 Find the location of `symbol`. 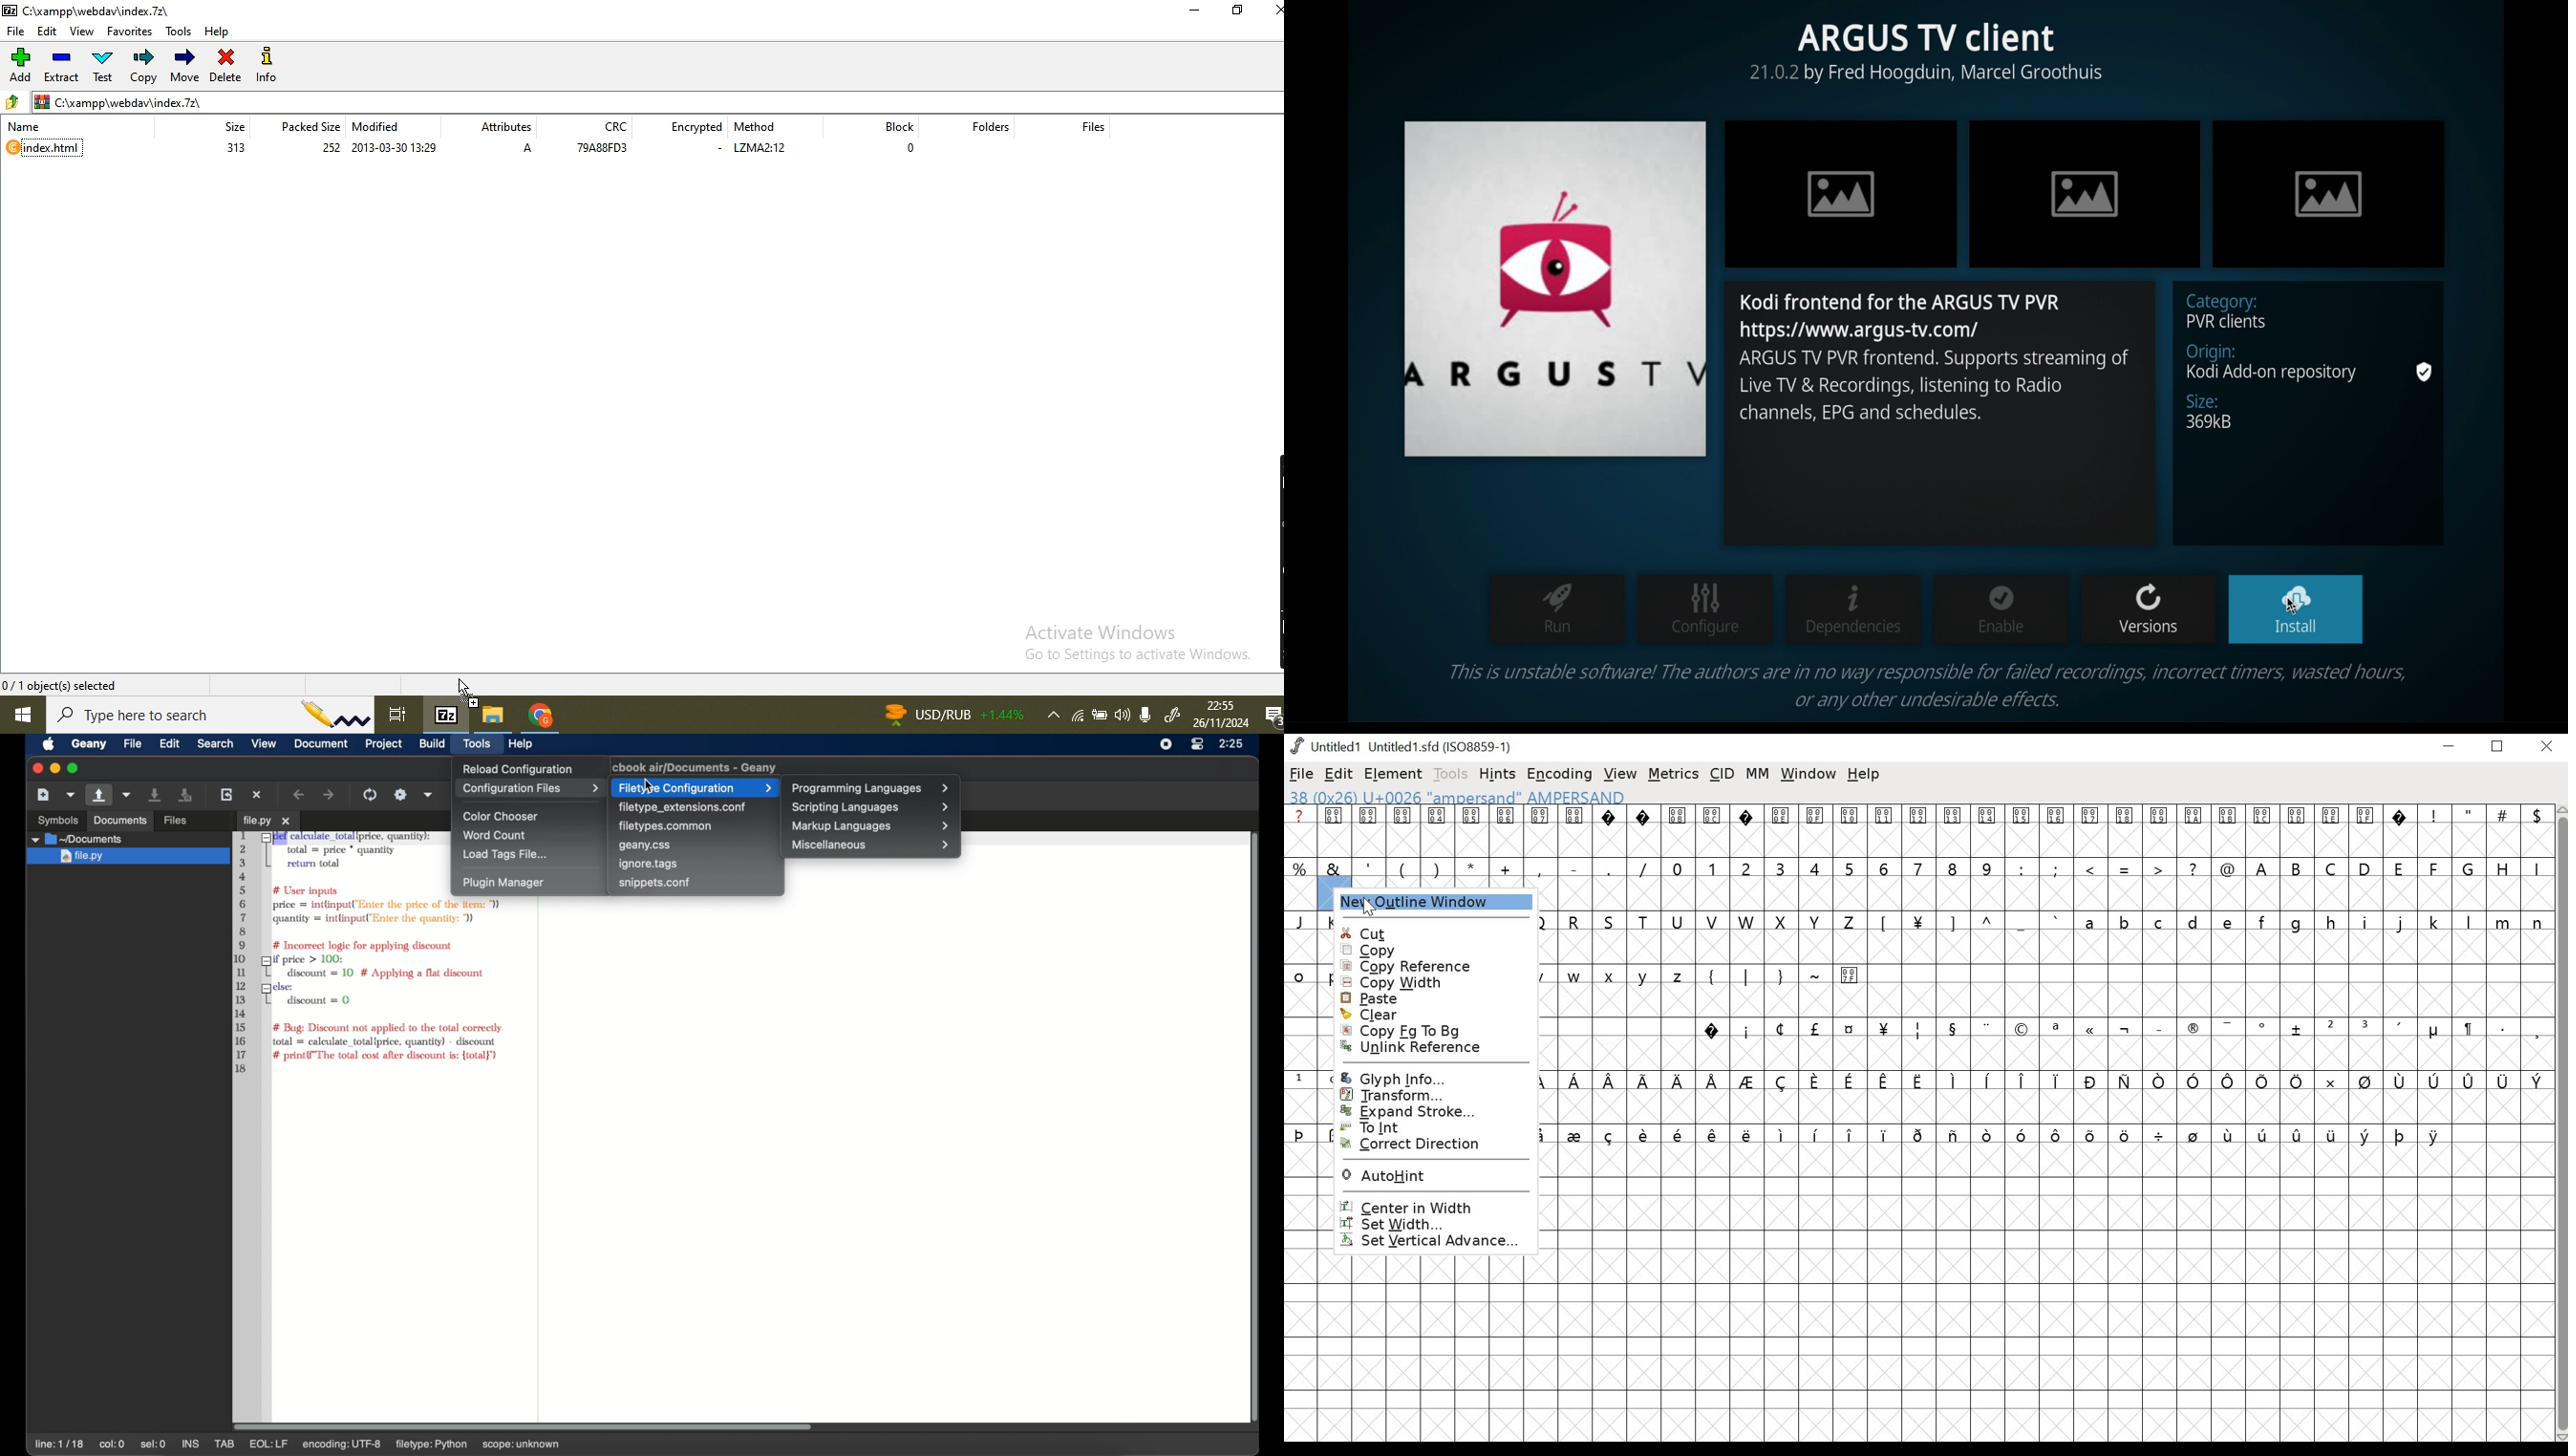

symbol is located at coordinates (1574, 1080).